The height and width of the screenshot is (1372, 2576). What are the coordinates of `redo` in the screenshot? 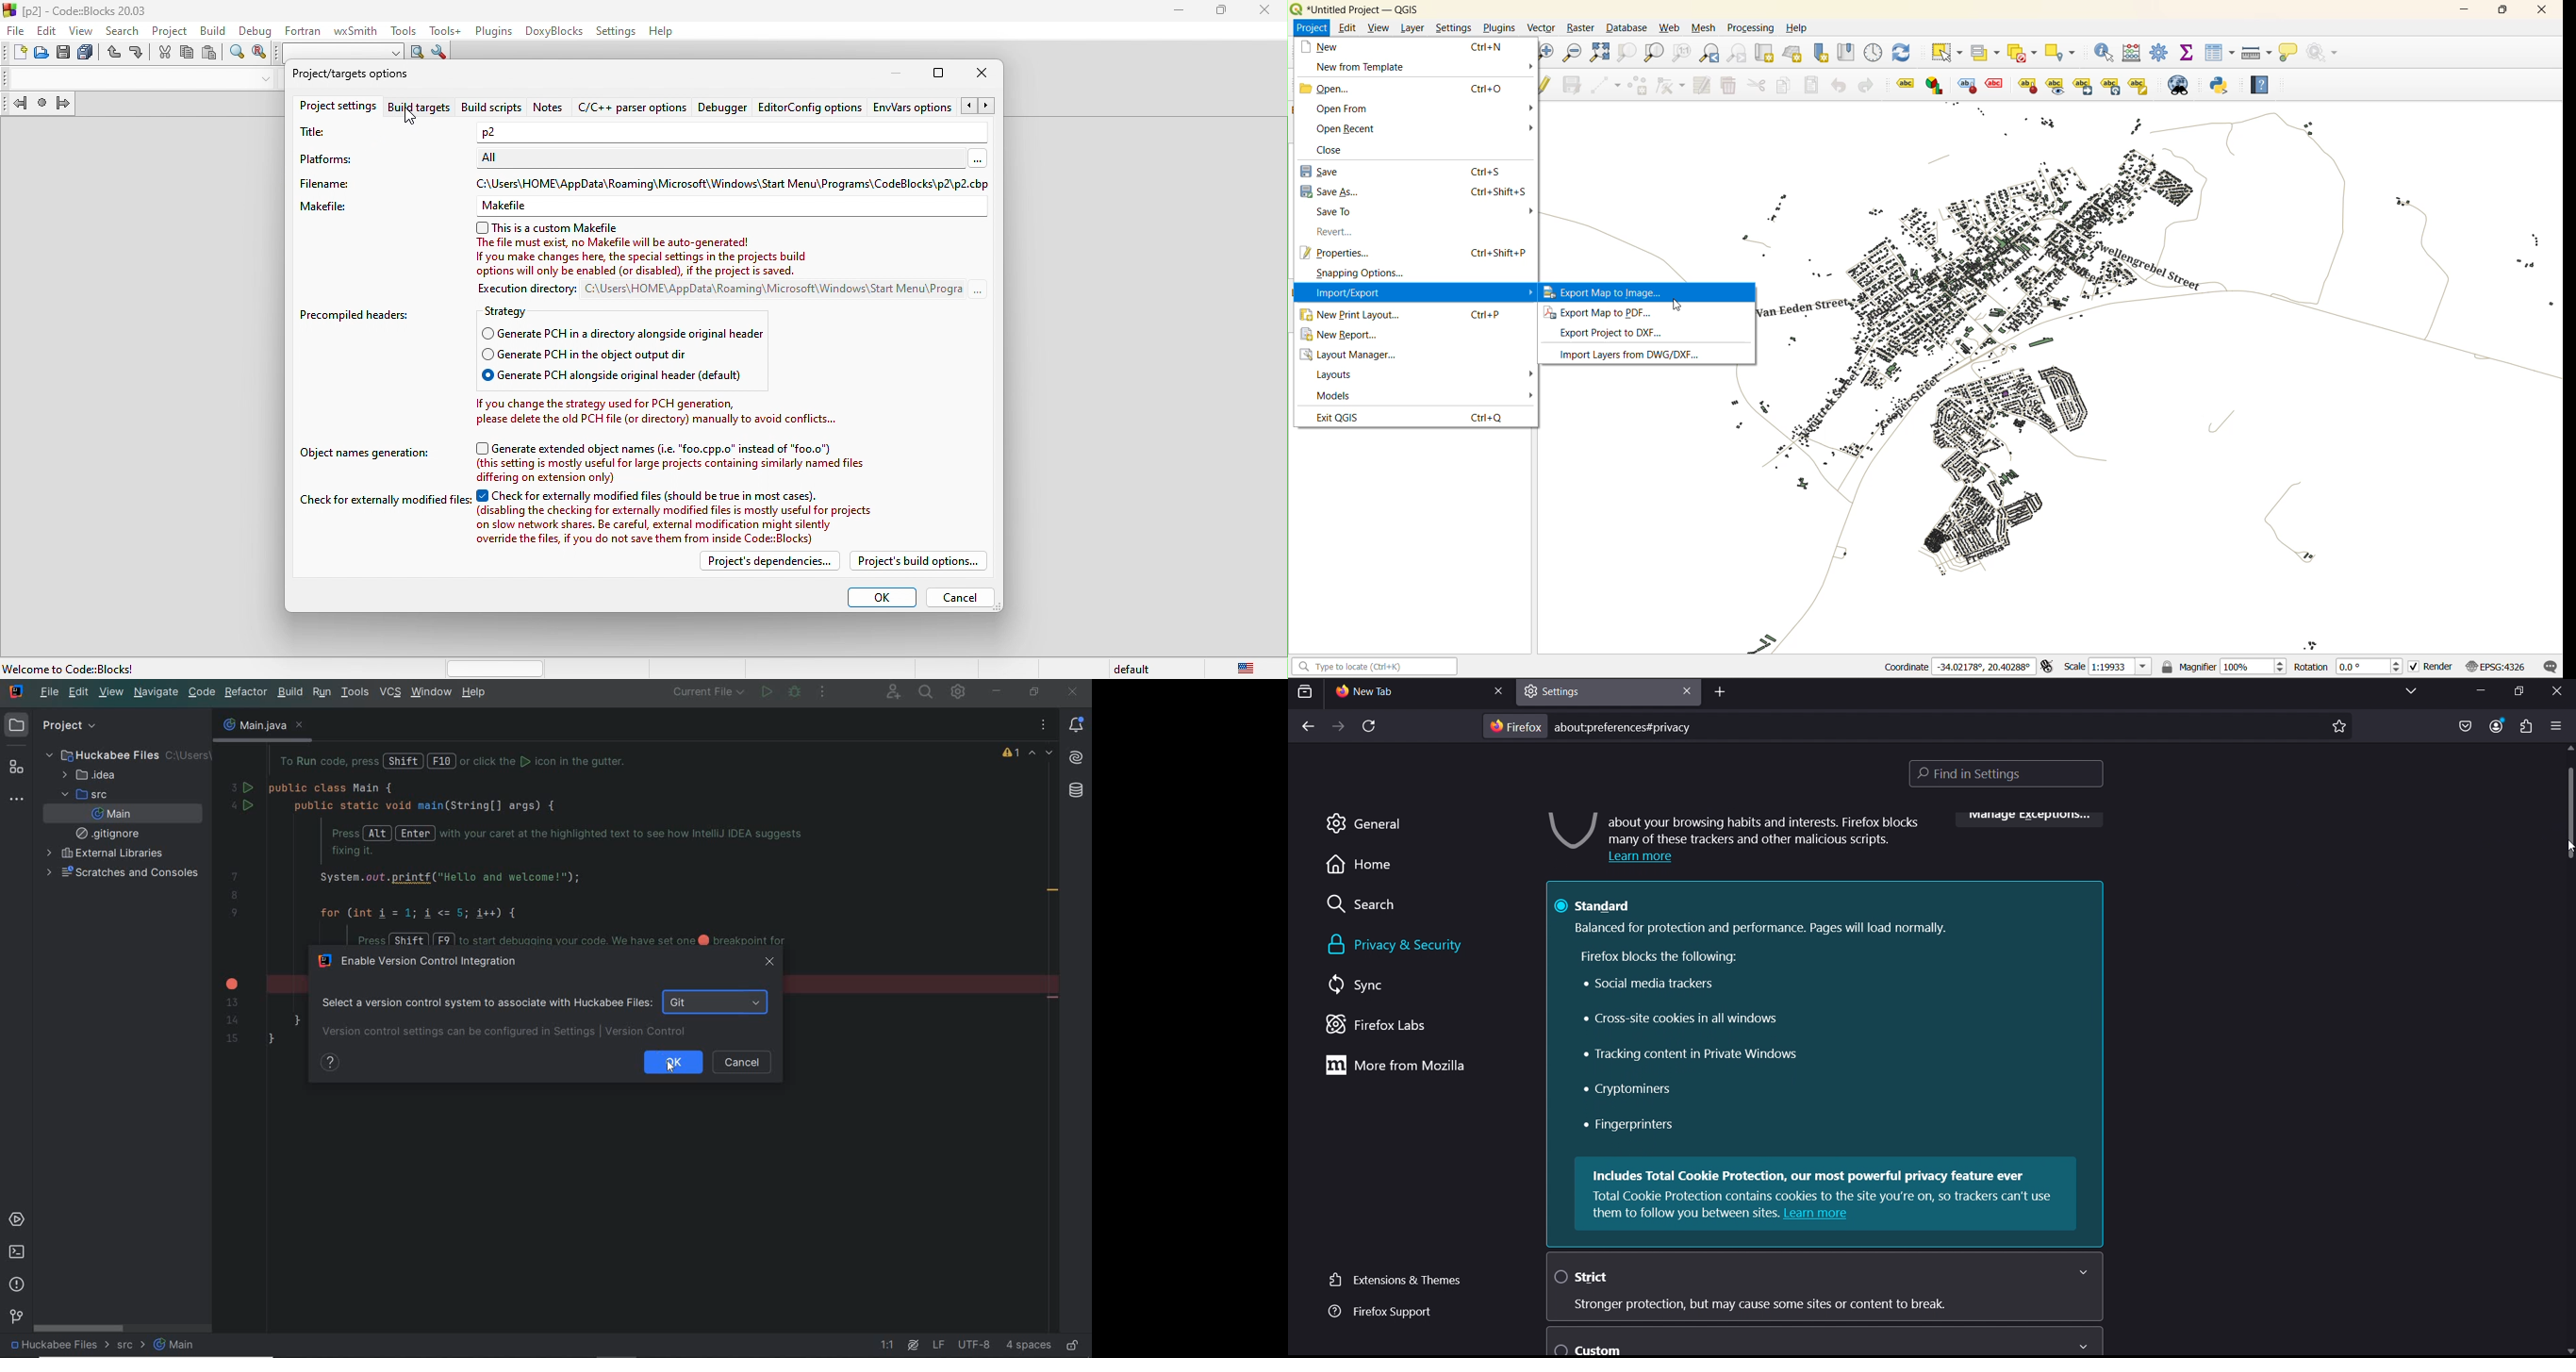 It's located at (138, 54).